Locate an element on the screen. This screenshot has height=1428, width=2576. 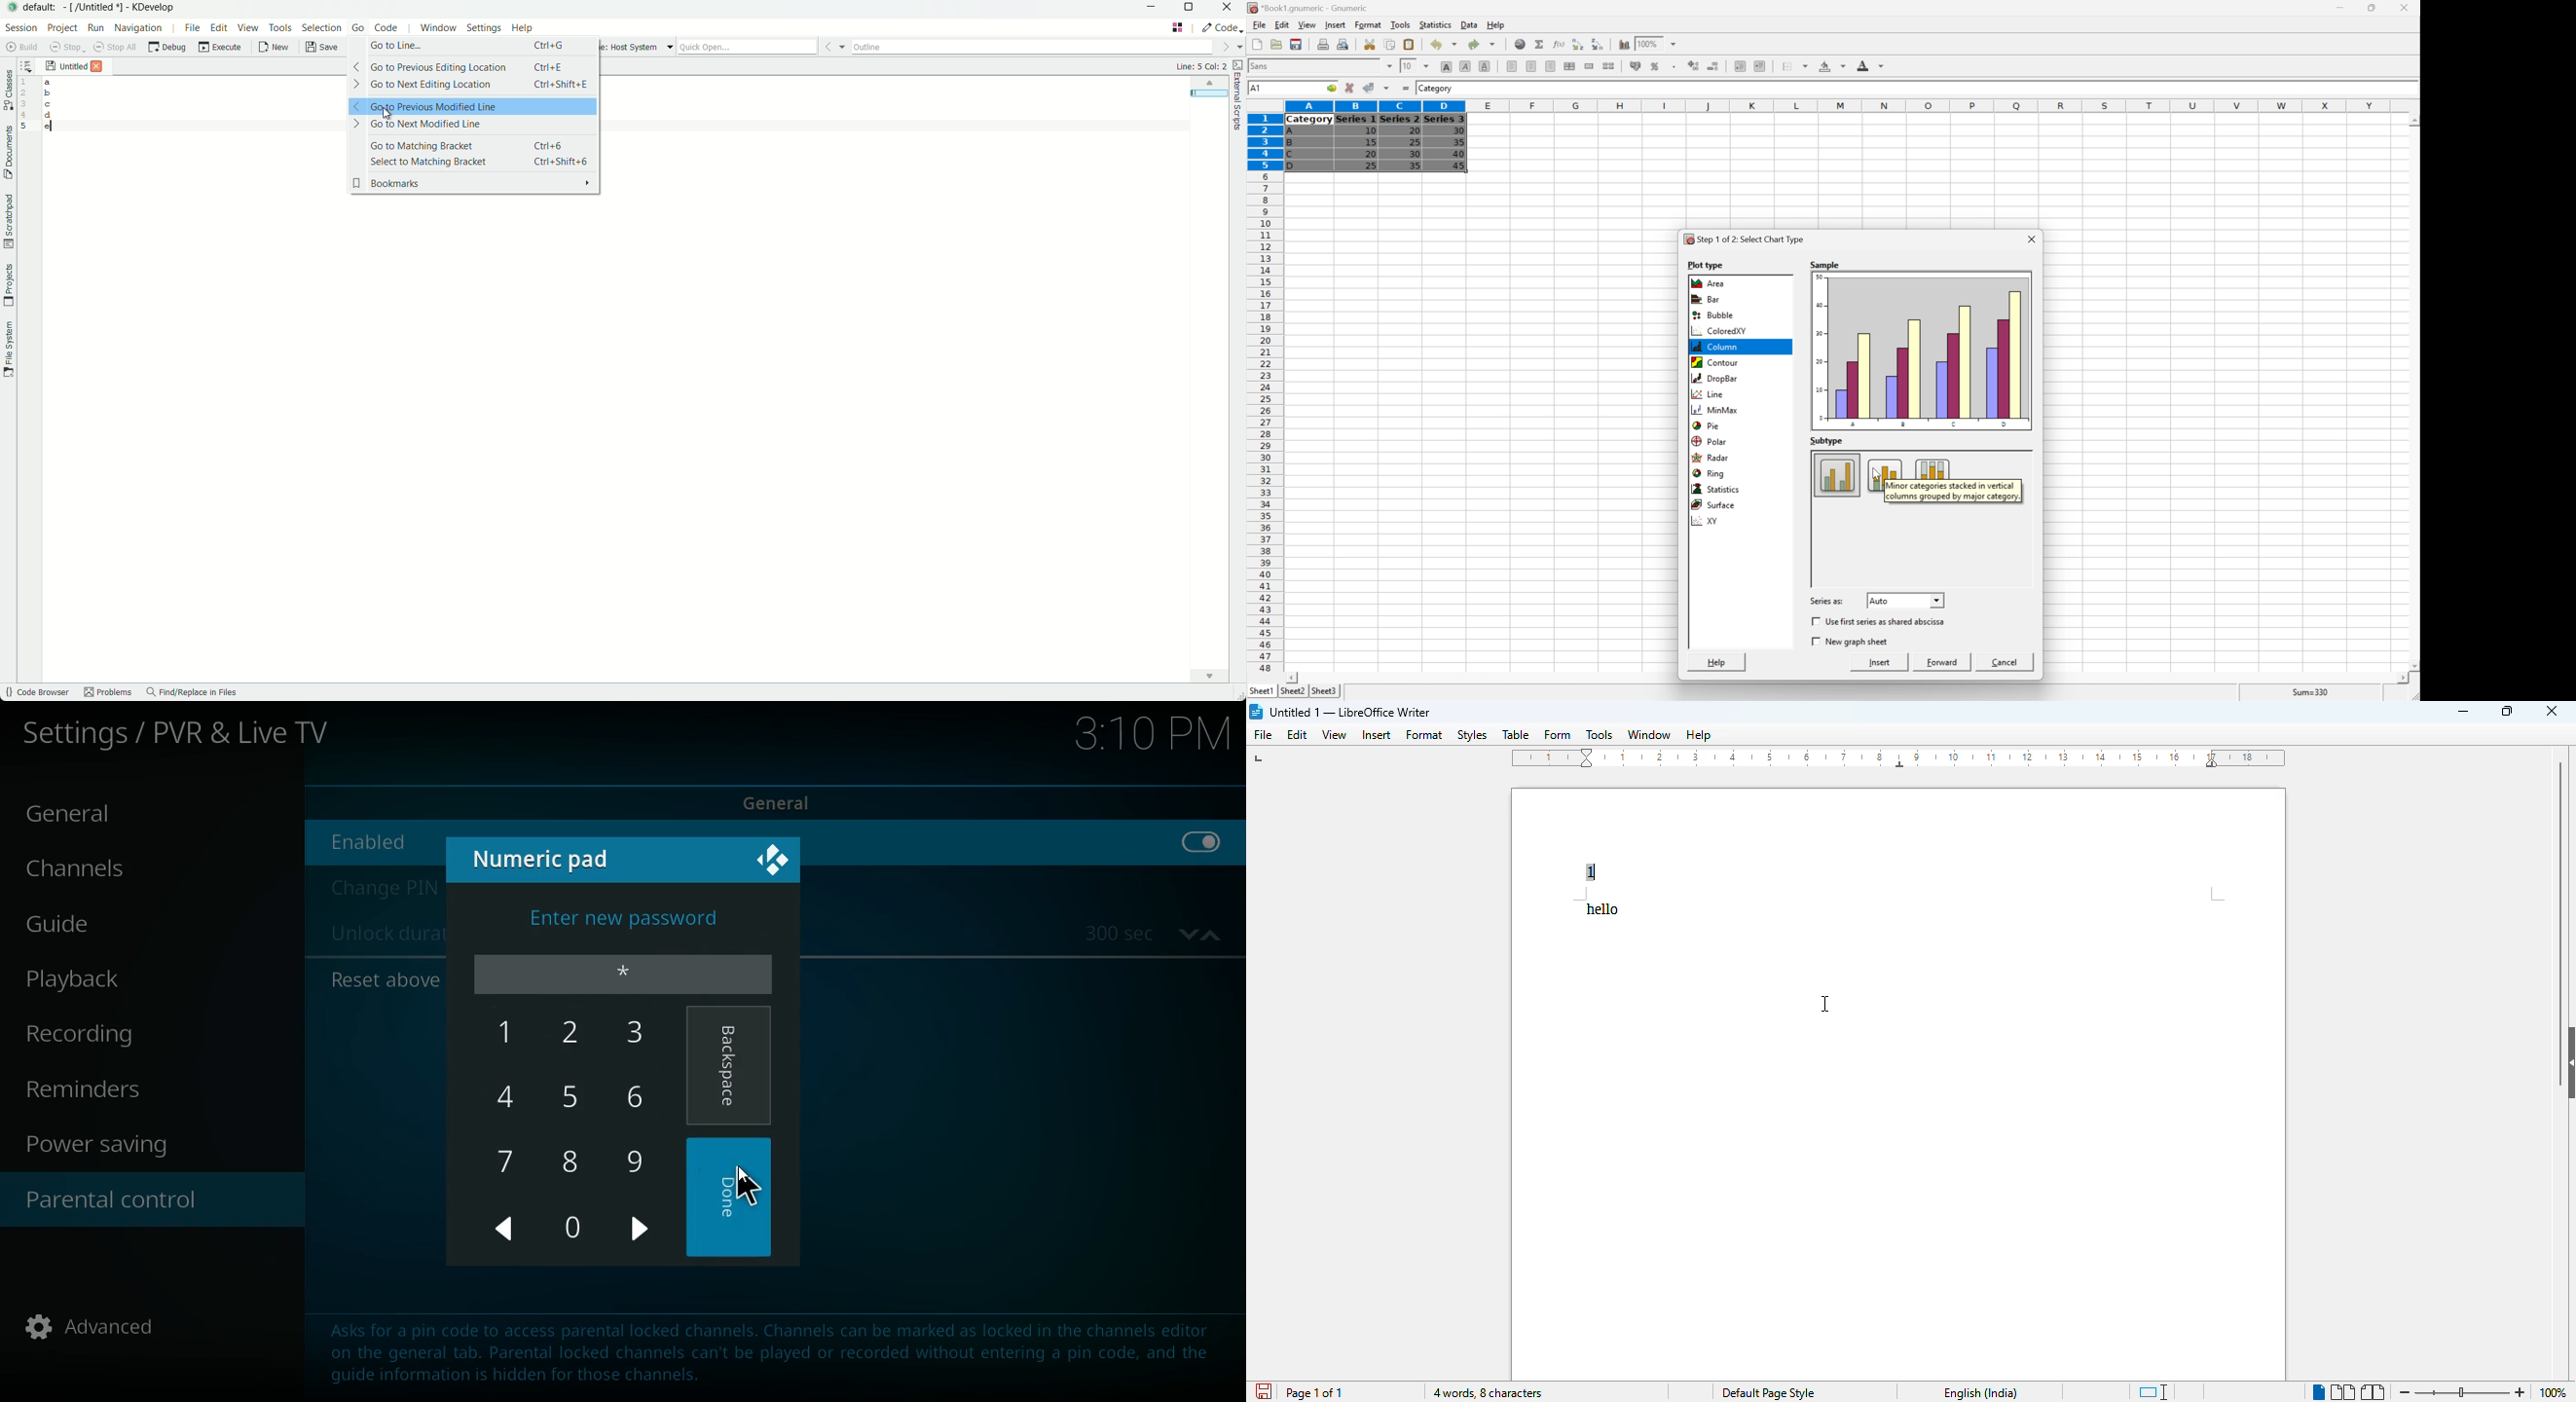
Sheet3 is located at coordinates (1325, 691).